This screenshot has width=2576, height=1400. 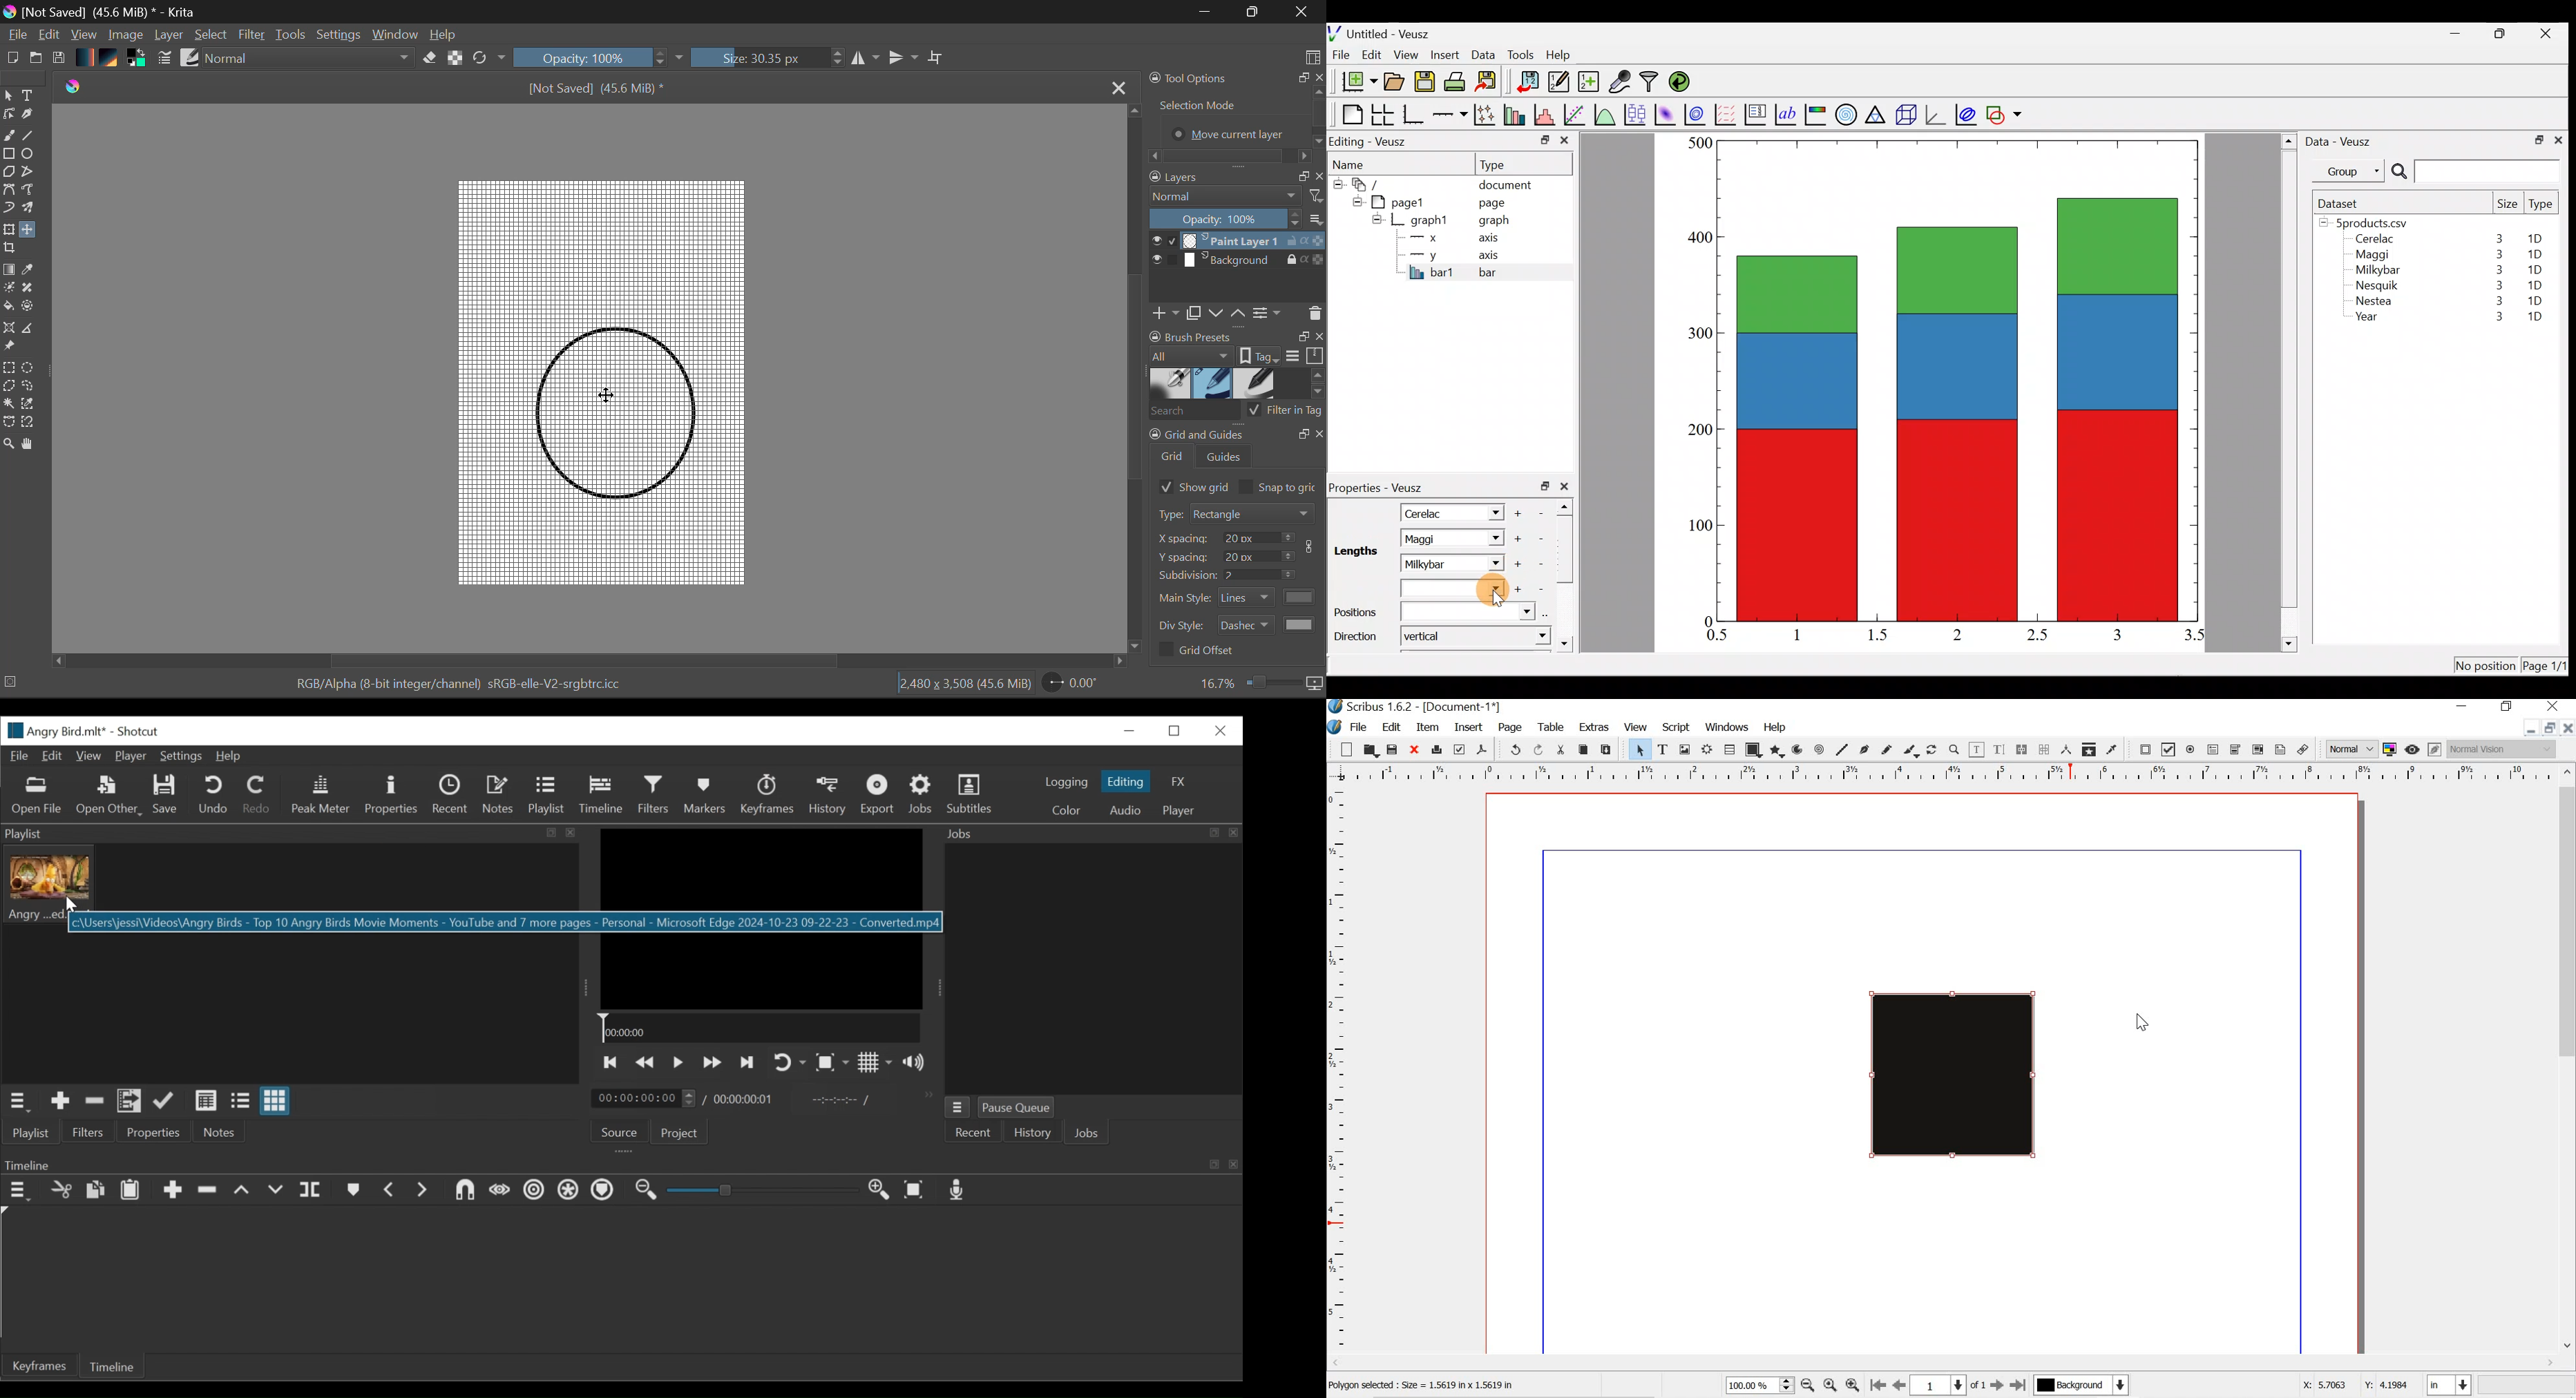 What do you see at coordinates (594, 57) in the screenshot?
I see `Brush Stroke Opacity` at bounding box center [594, 57].